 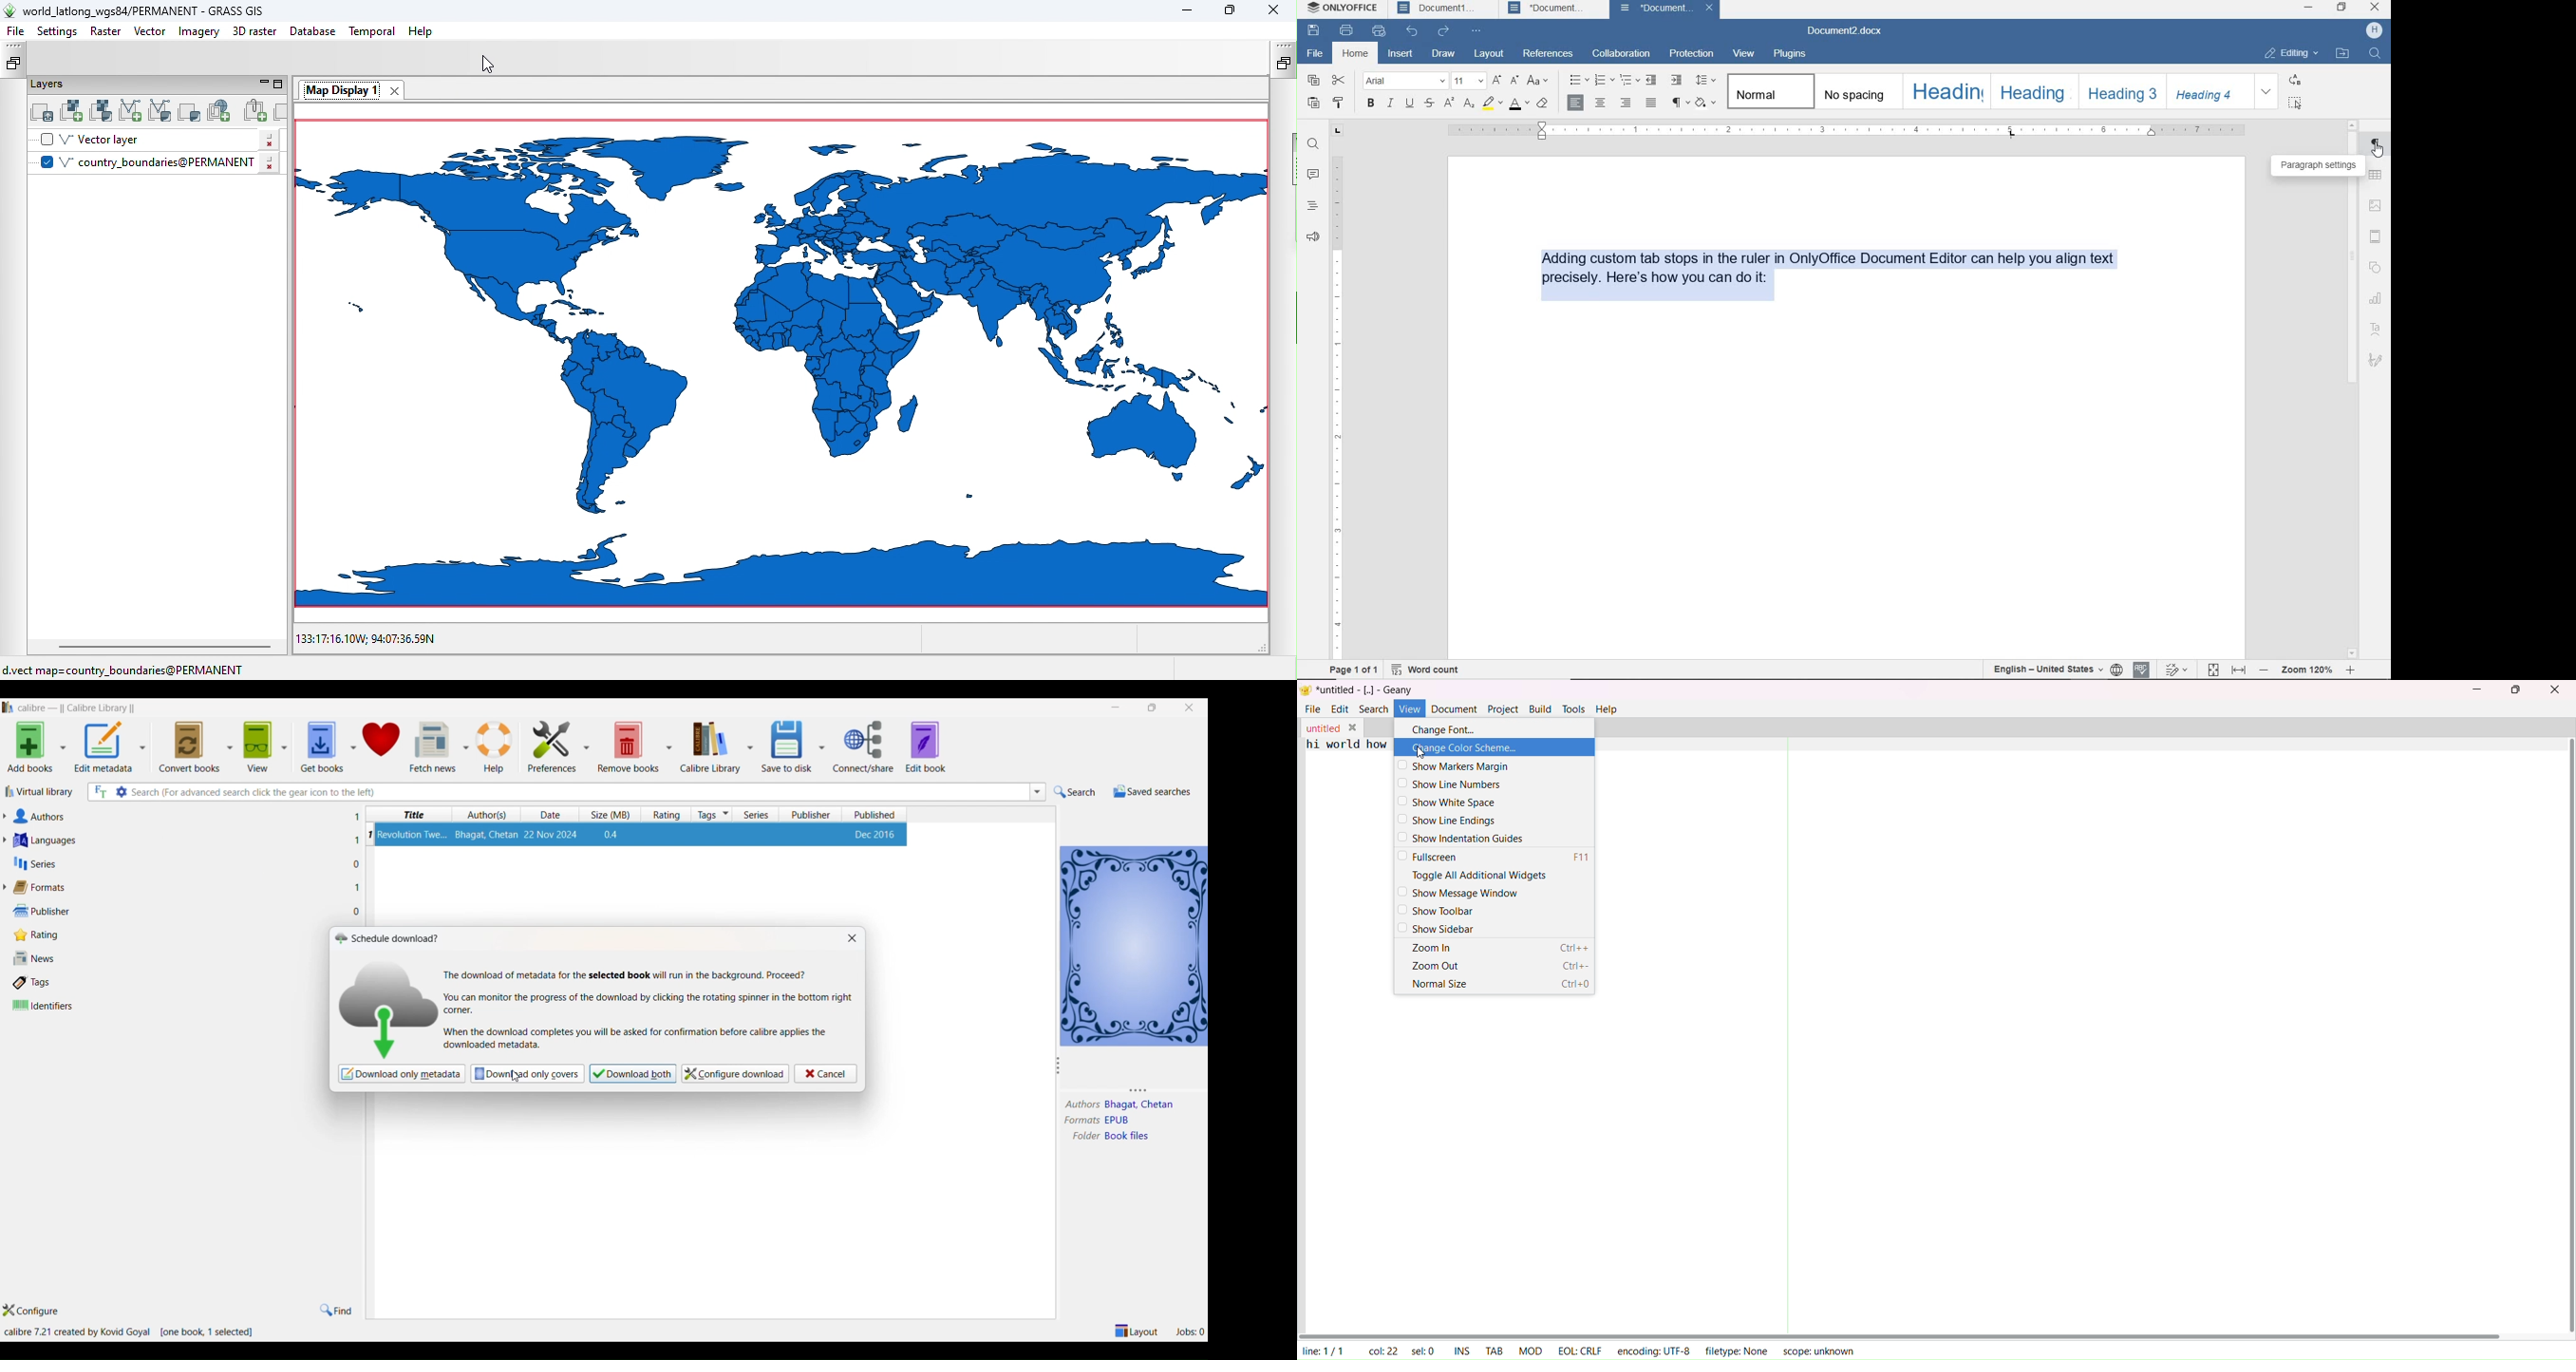 What do you see at coordinates (1430, 104) in the screenshot?
I see `strikethrough` at bounding box center [1430, 104].